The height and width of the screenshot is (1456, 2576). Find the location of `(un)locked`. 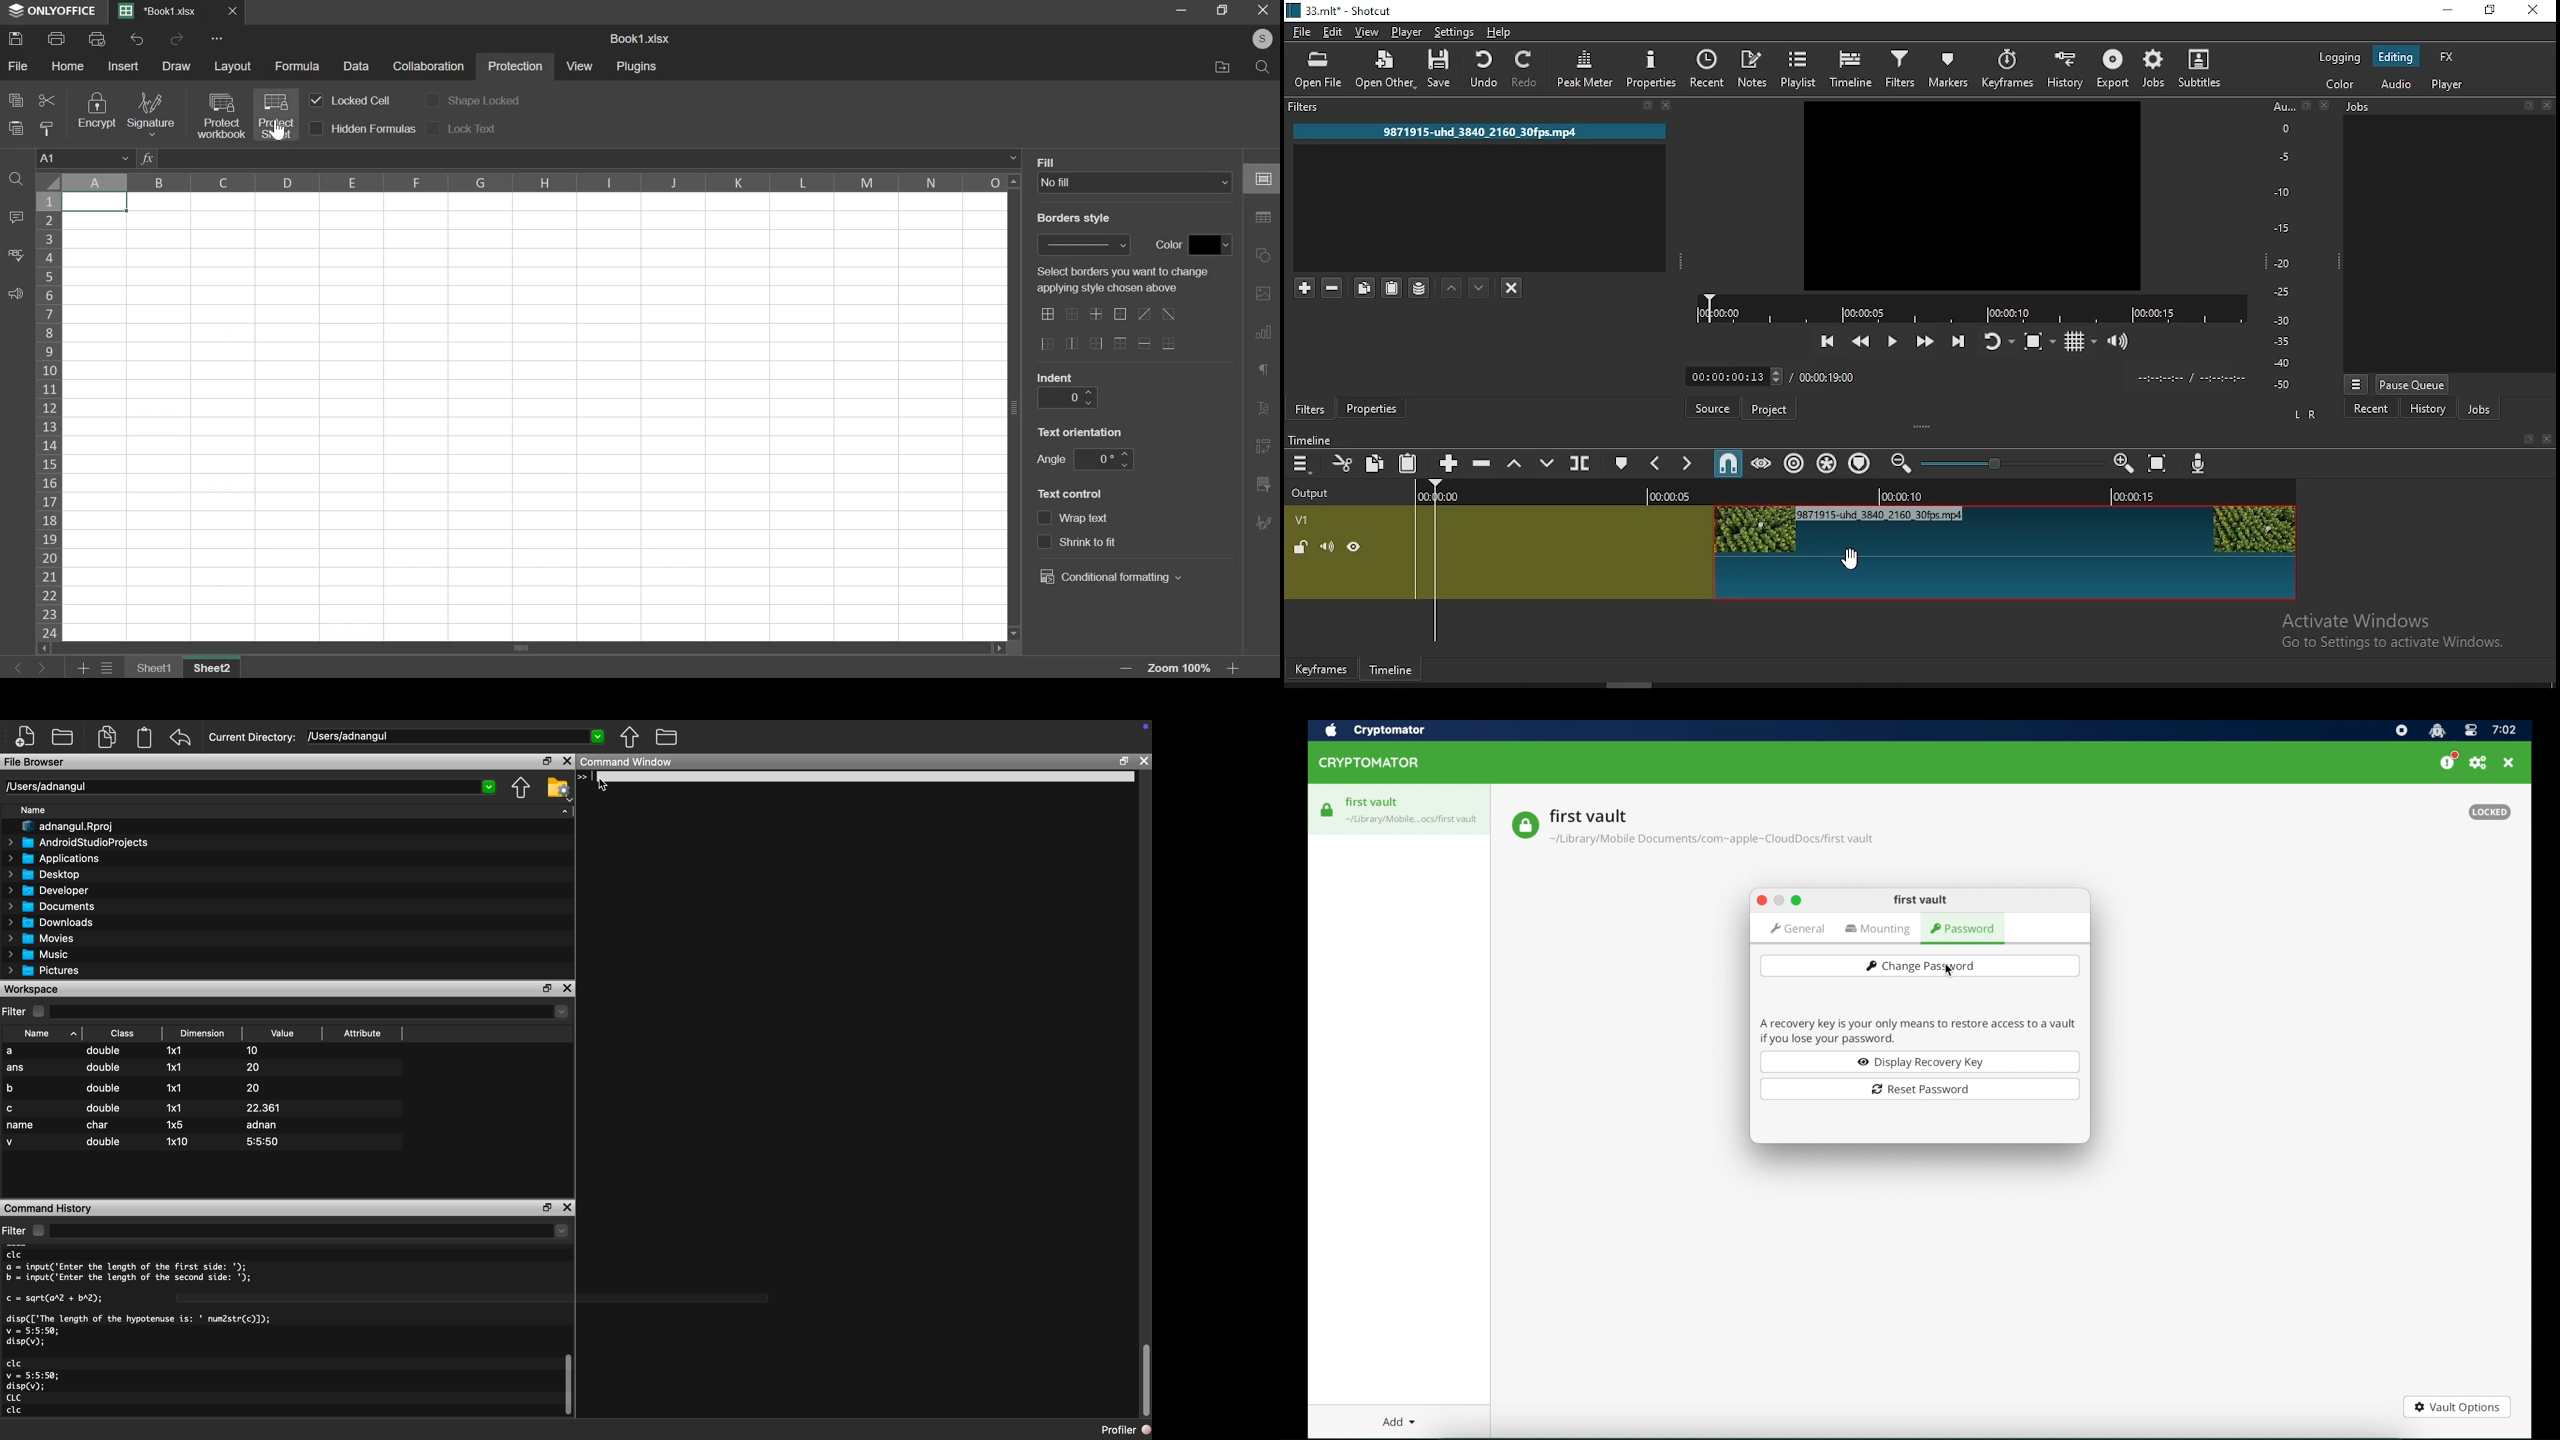

(un)locked is located at coordinates (1302, 548).